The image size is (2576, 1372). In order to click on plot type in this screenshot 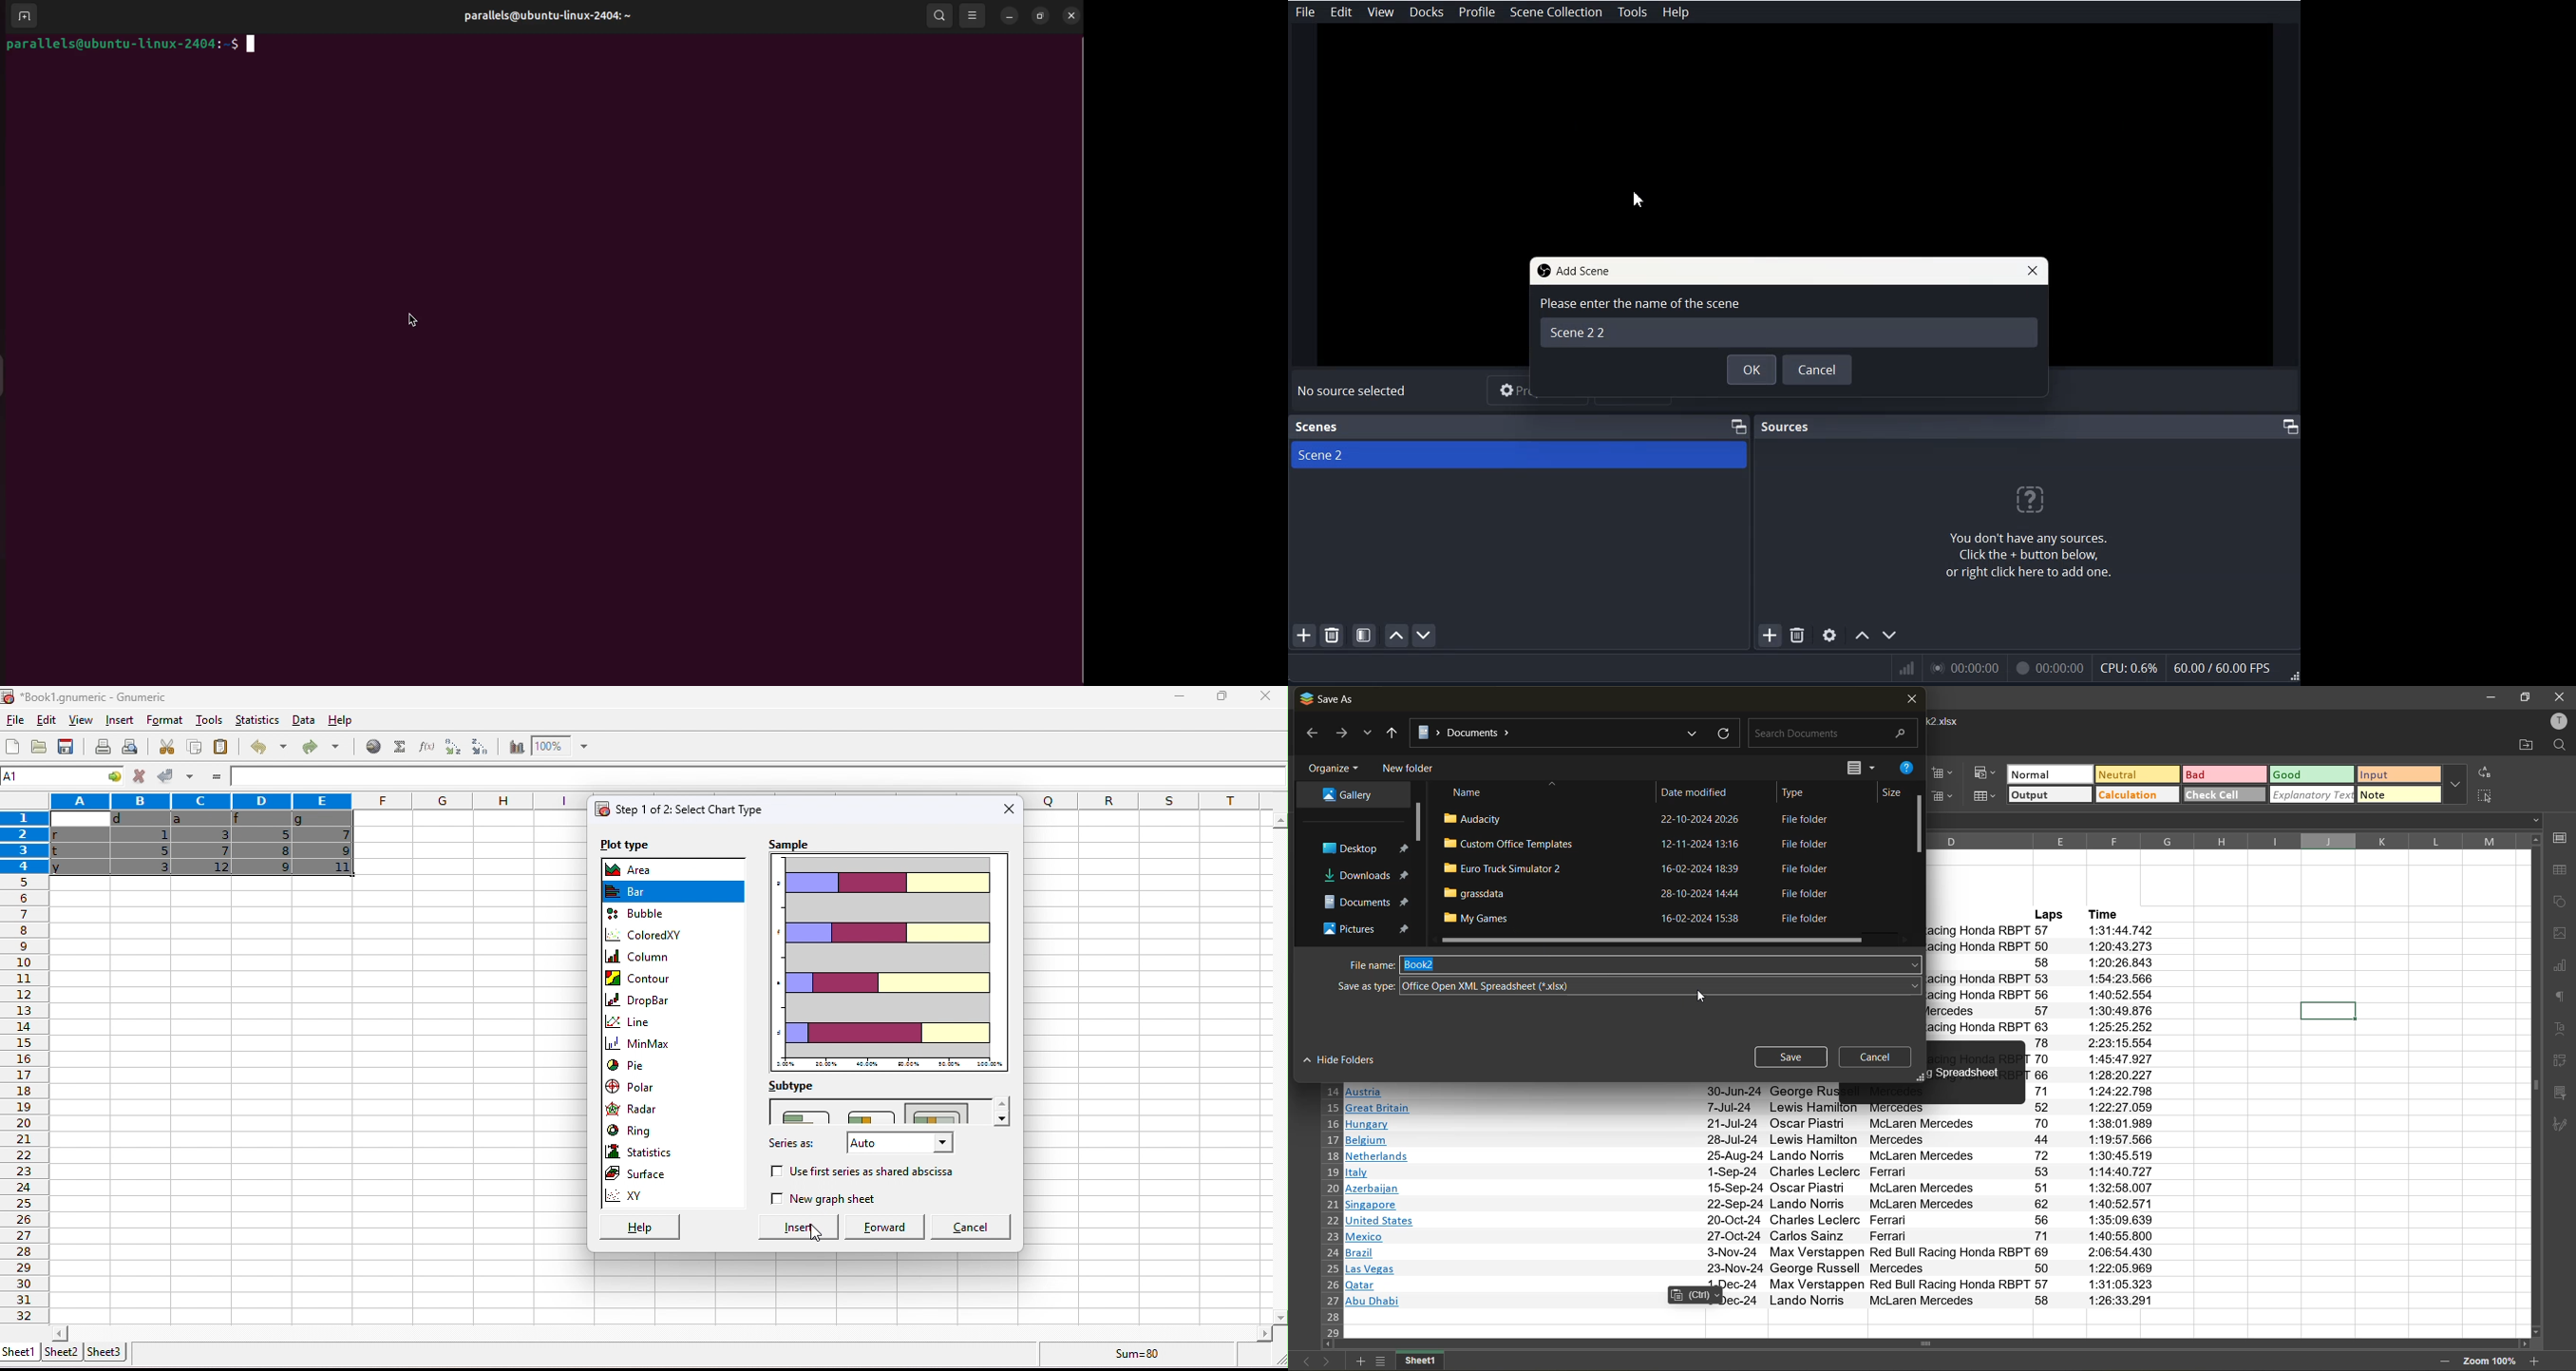, I will do `click(624, 844)`.